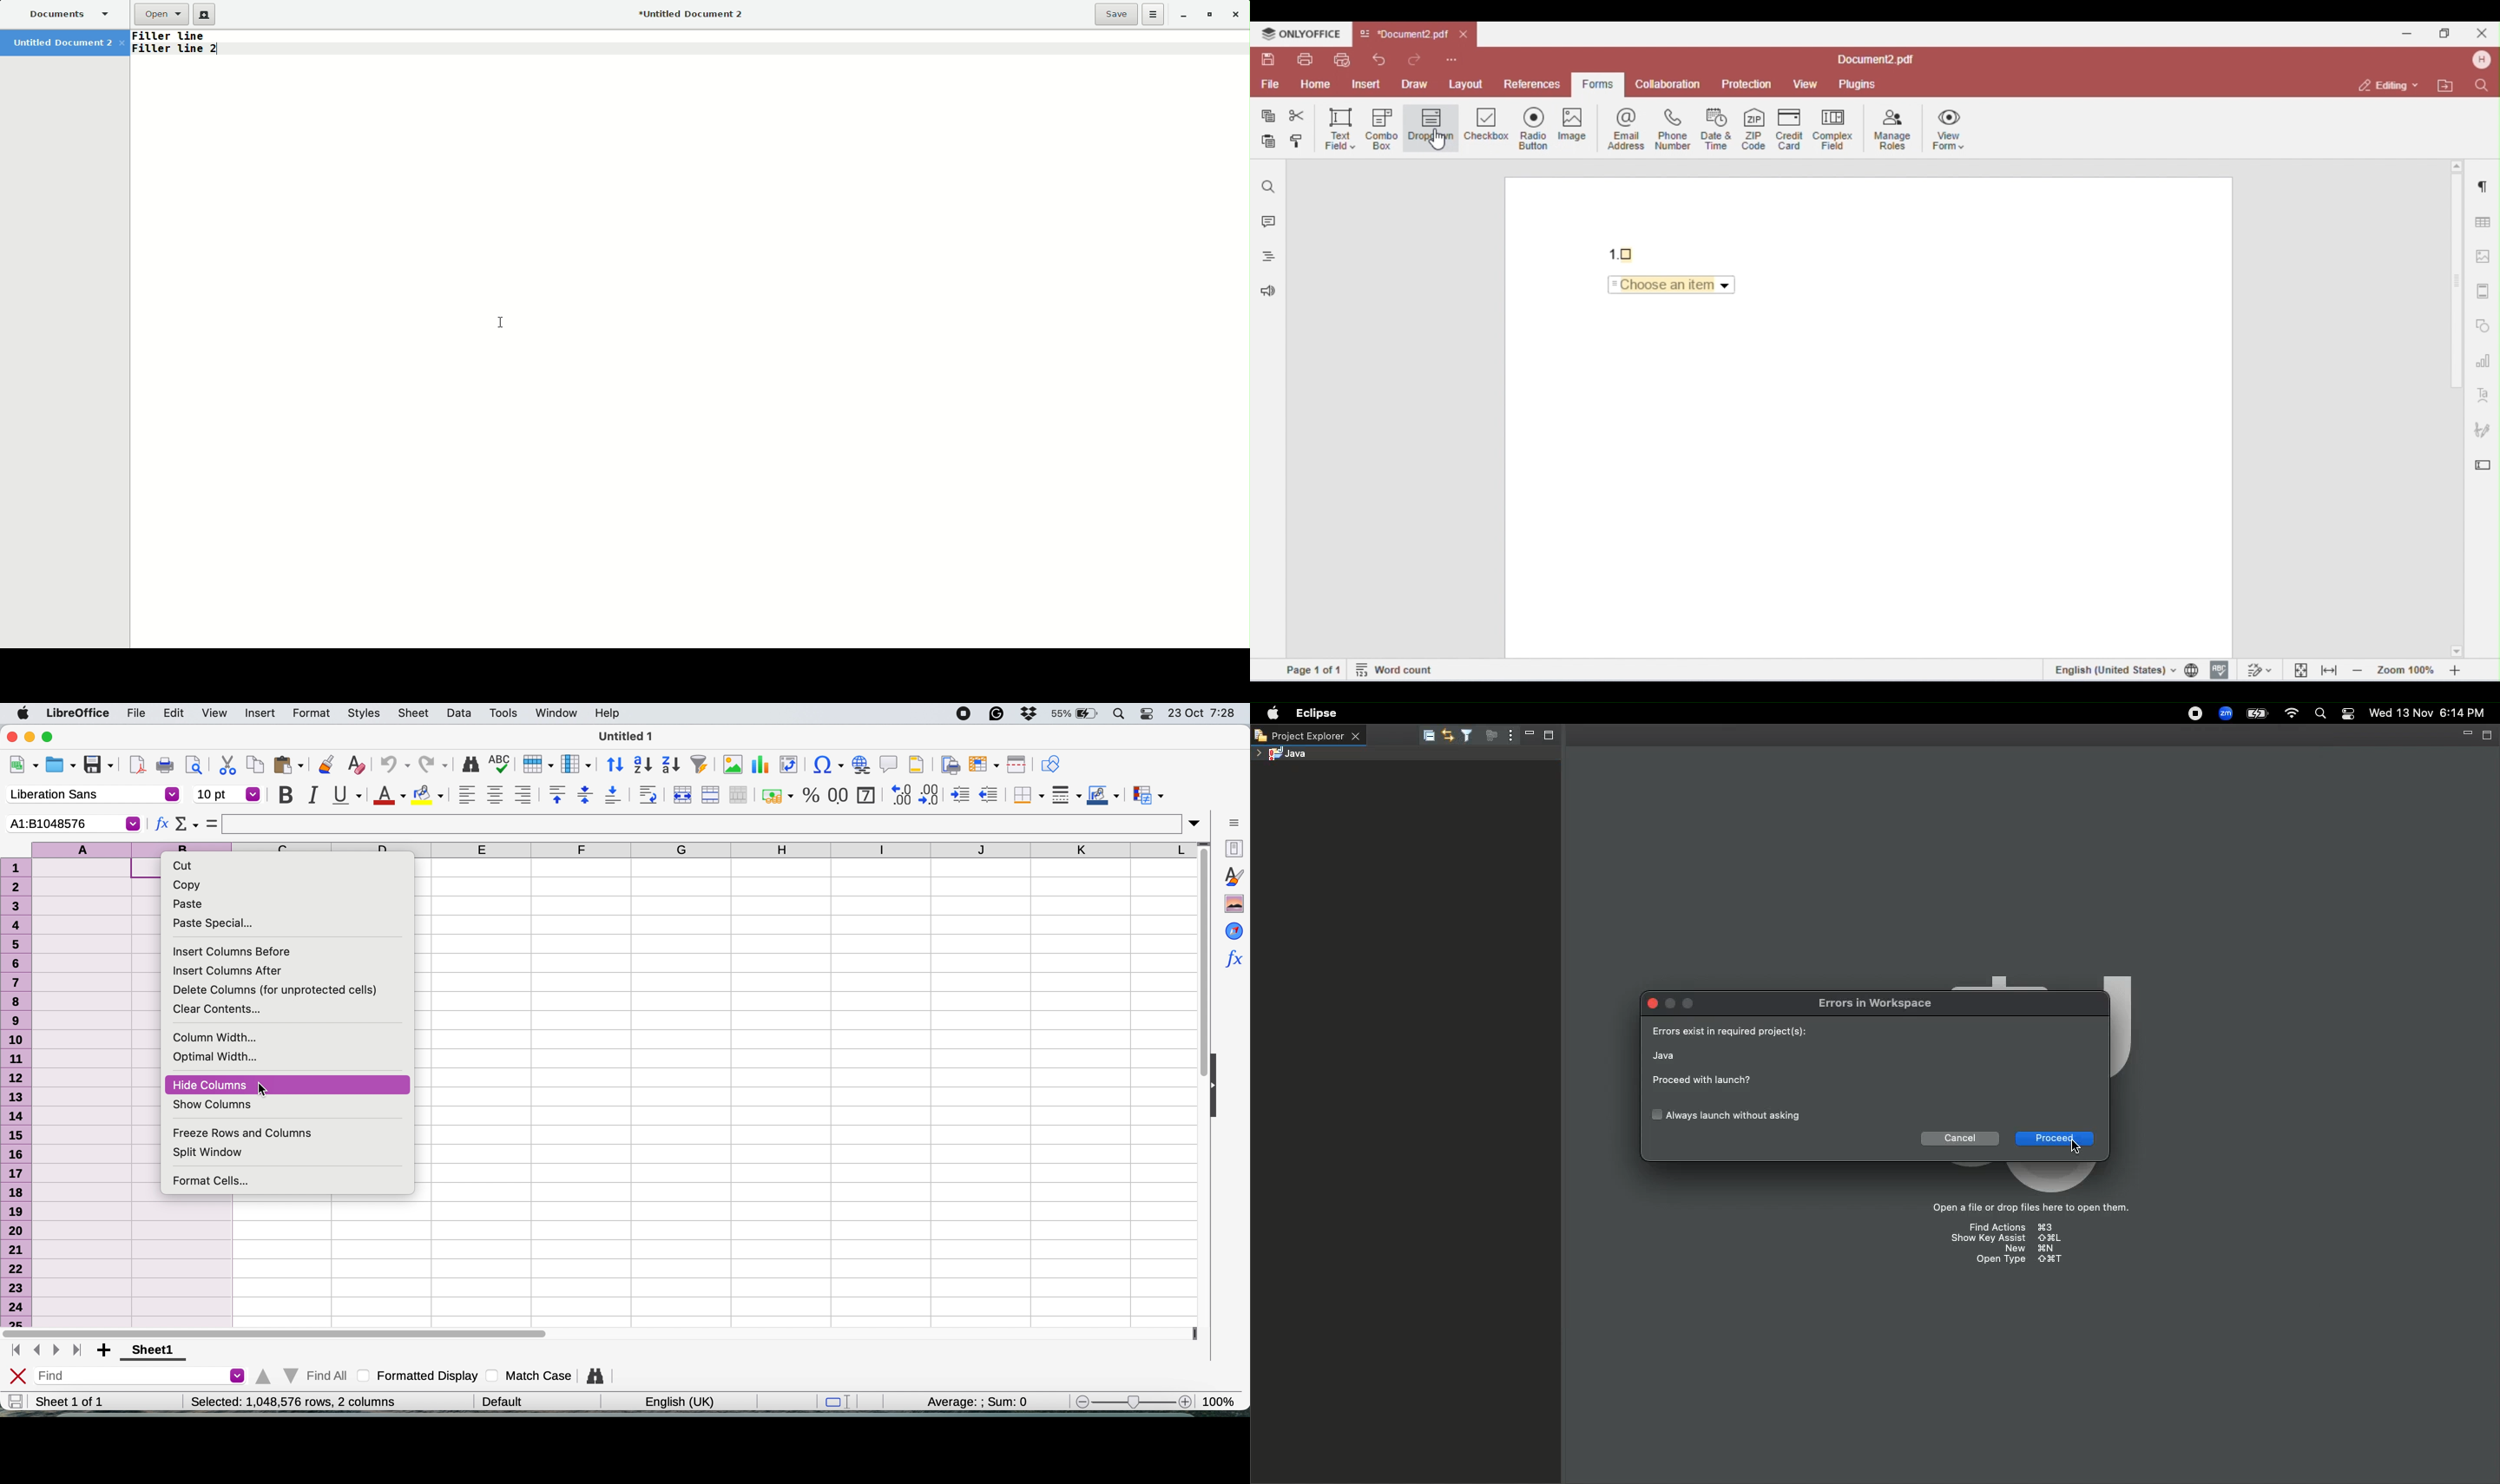 The width and height of the screenshot is (2520, 1484). Describe the element at coordinates (737, 794) in the screenshot. I see `unmerge` at that location.